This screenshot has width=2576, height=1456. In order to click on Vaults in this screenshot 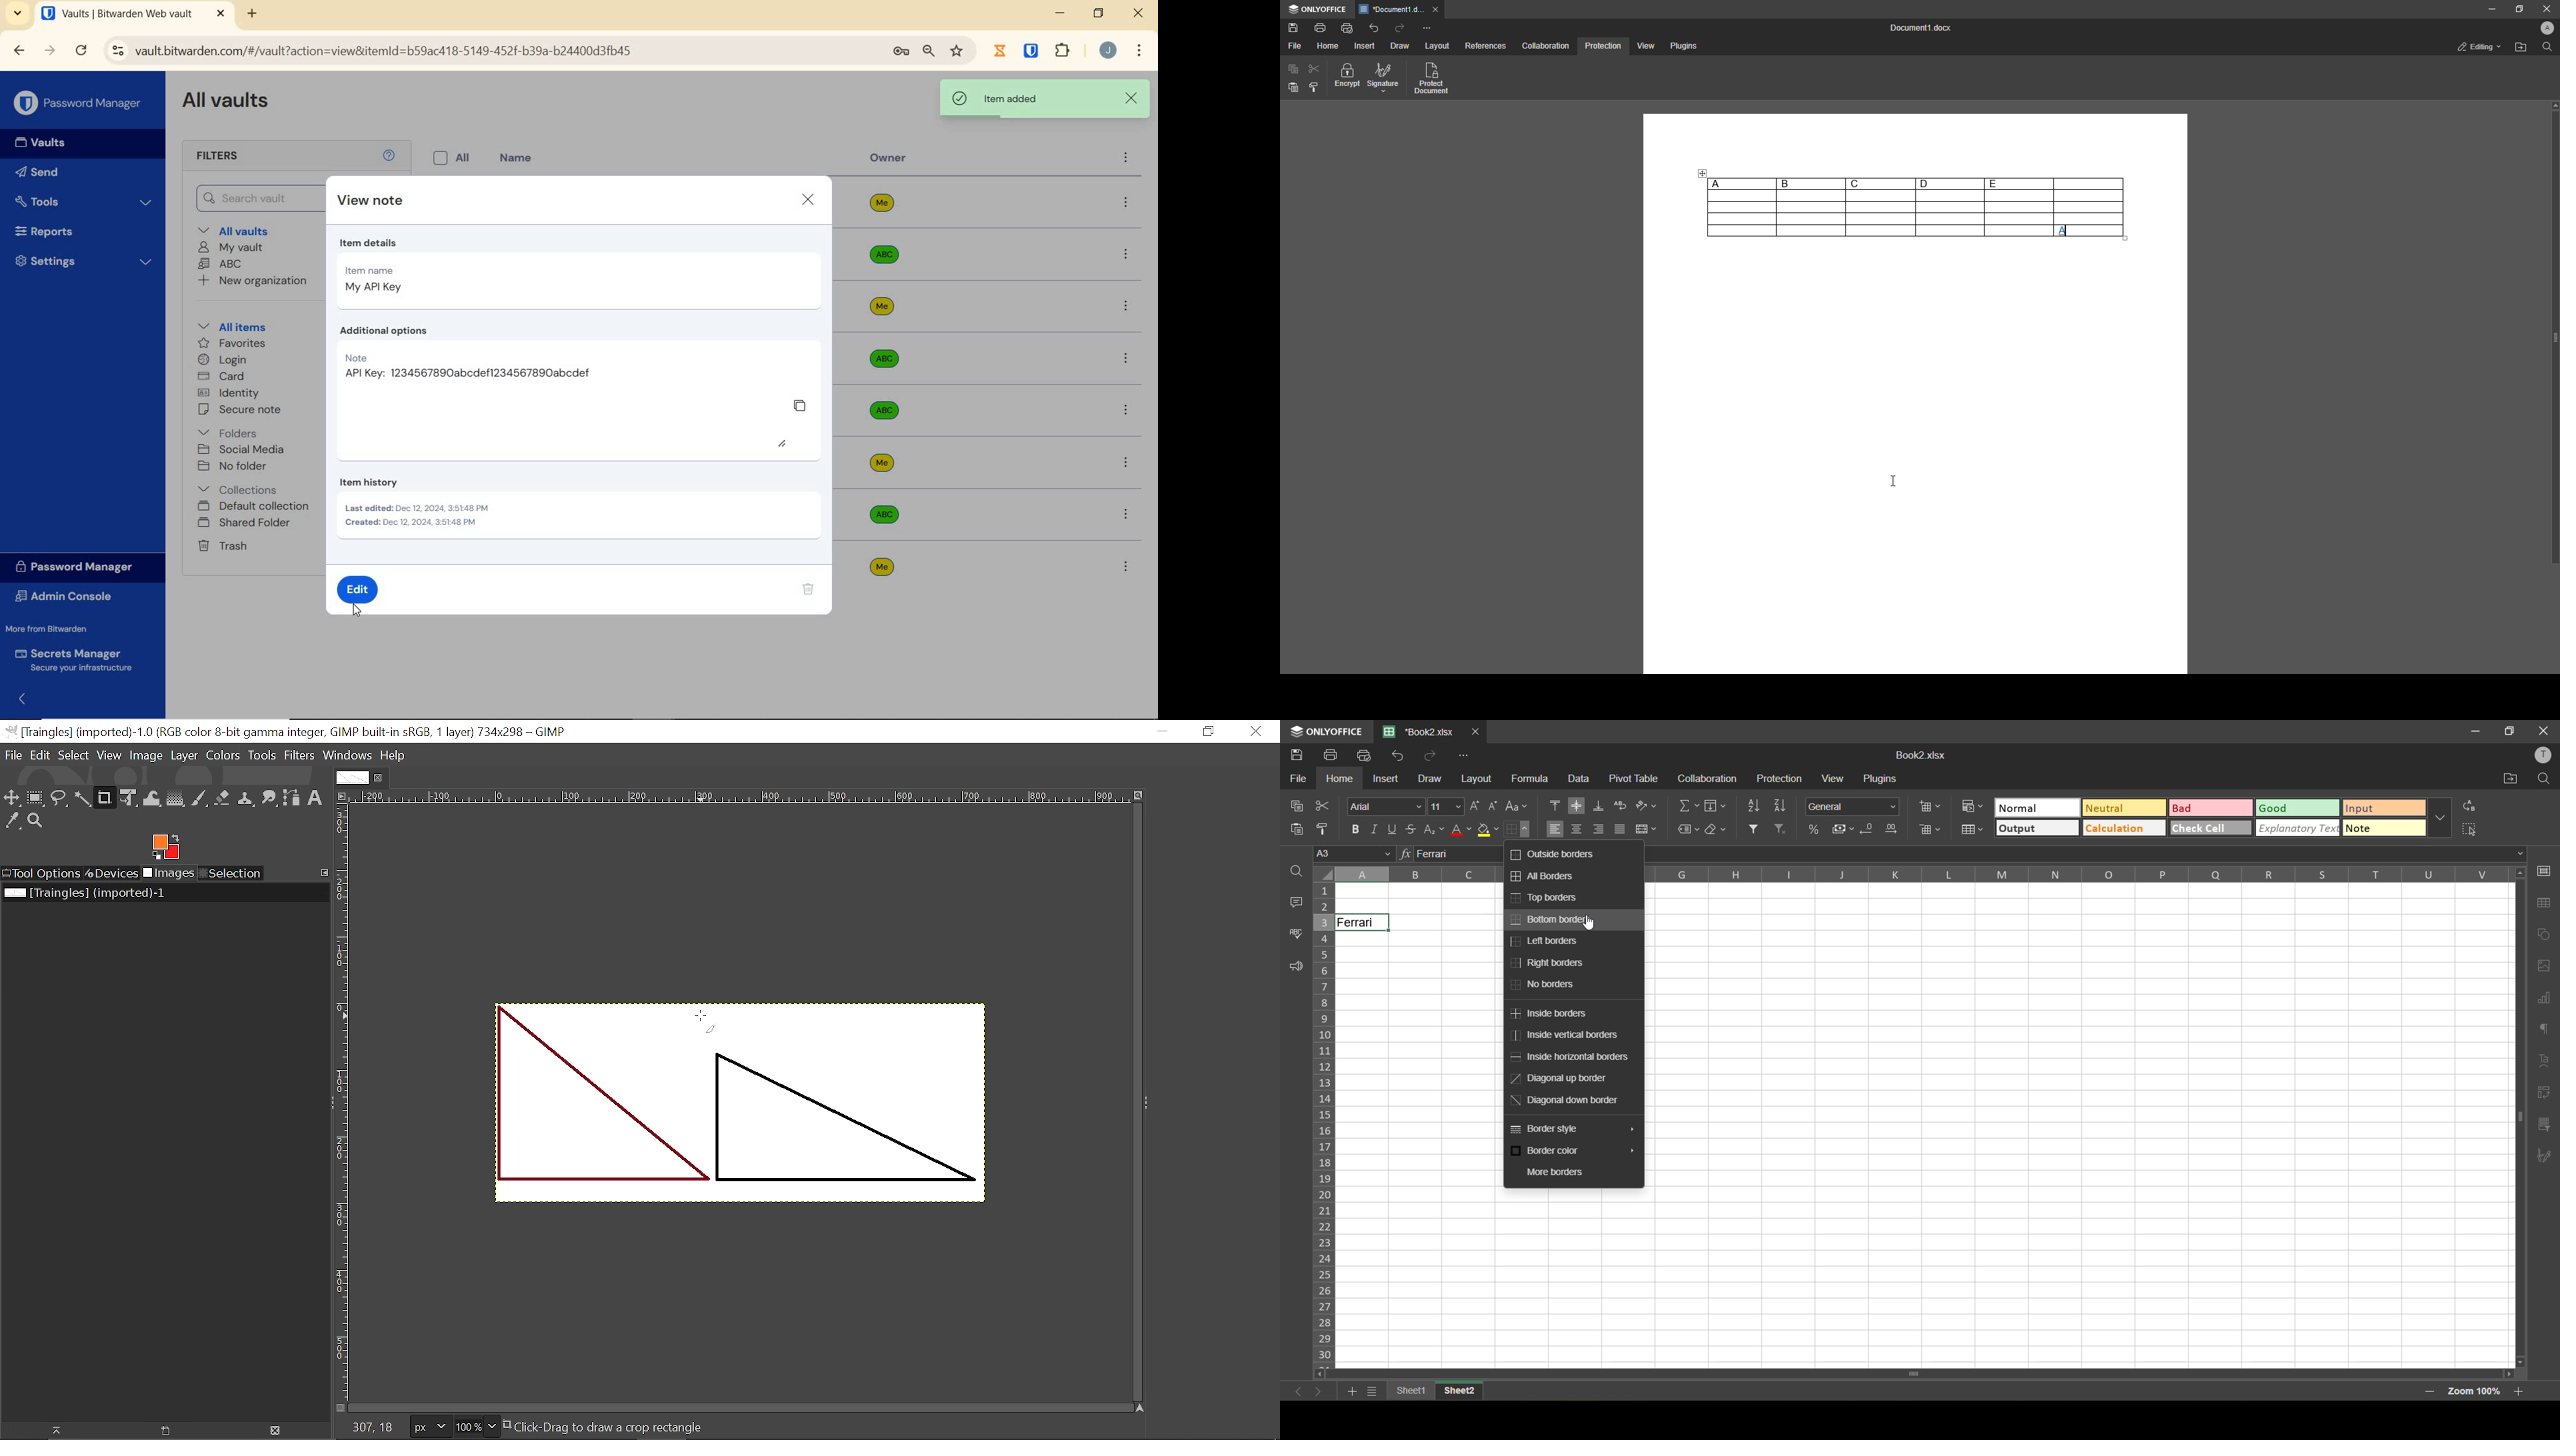, I will do `click(47, 144)`.